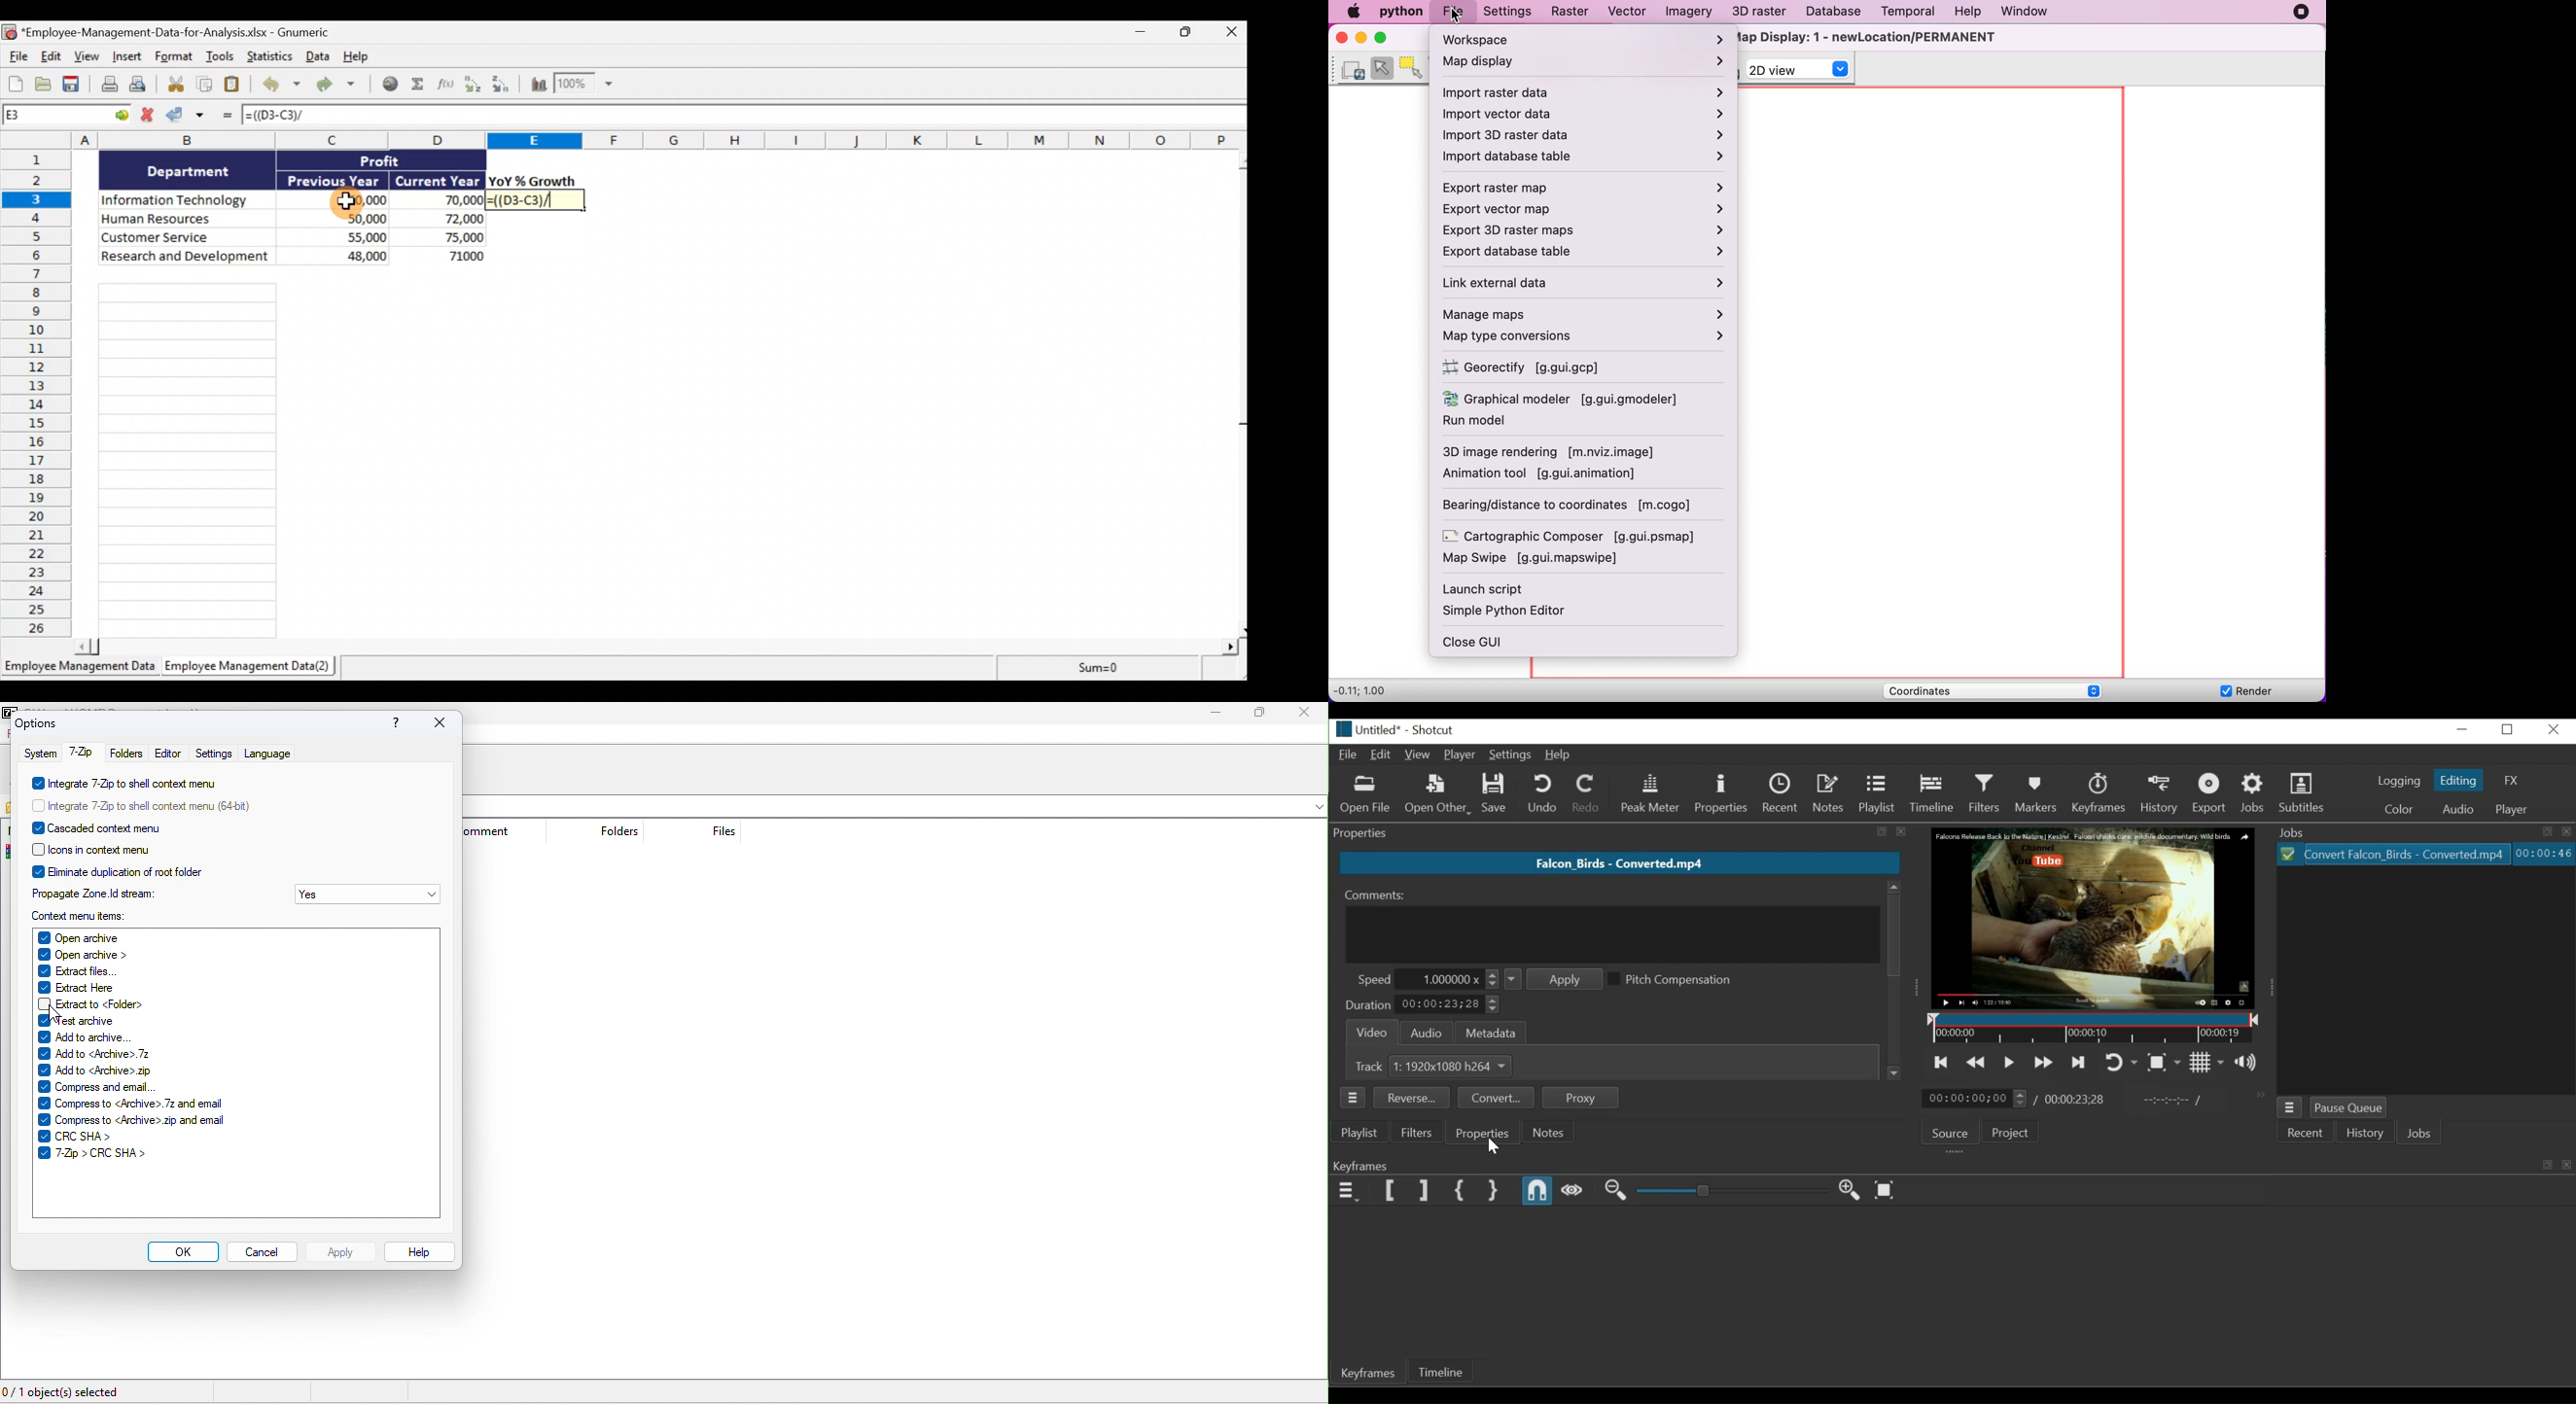 The width and height of the screenshot is (2576, 1428). What do you see at coordinates (222, 58) in the screenshot?
I see `Tools` at bounding box center [222, 58].